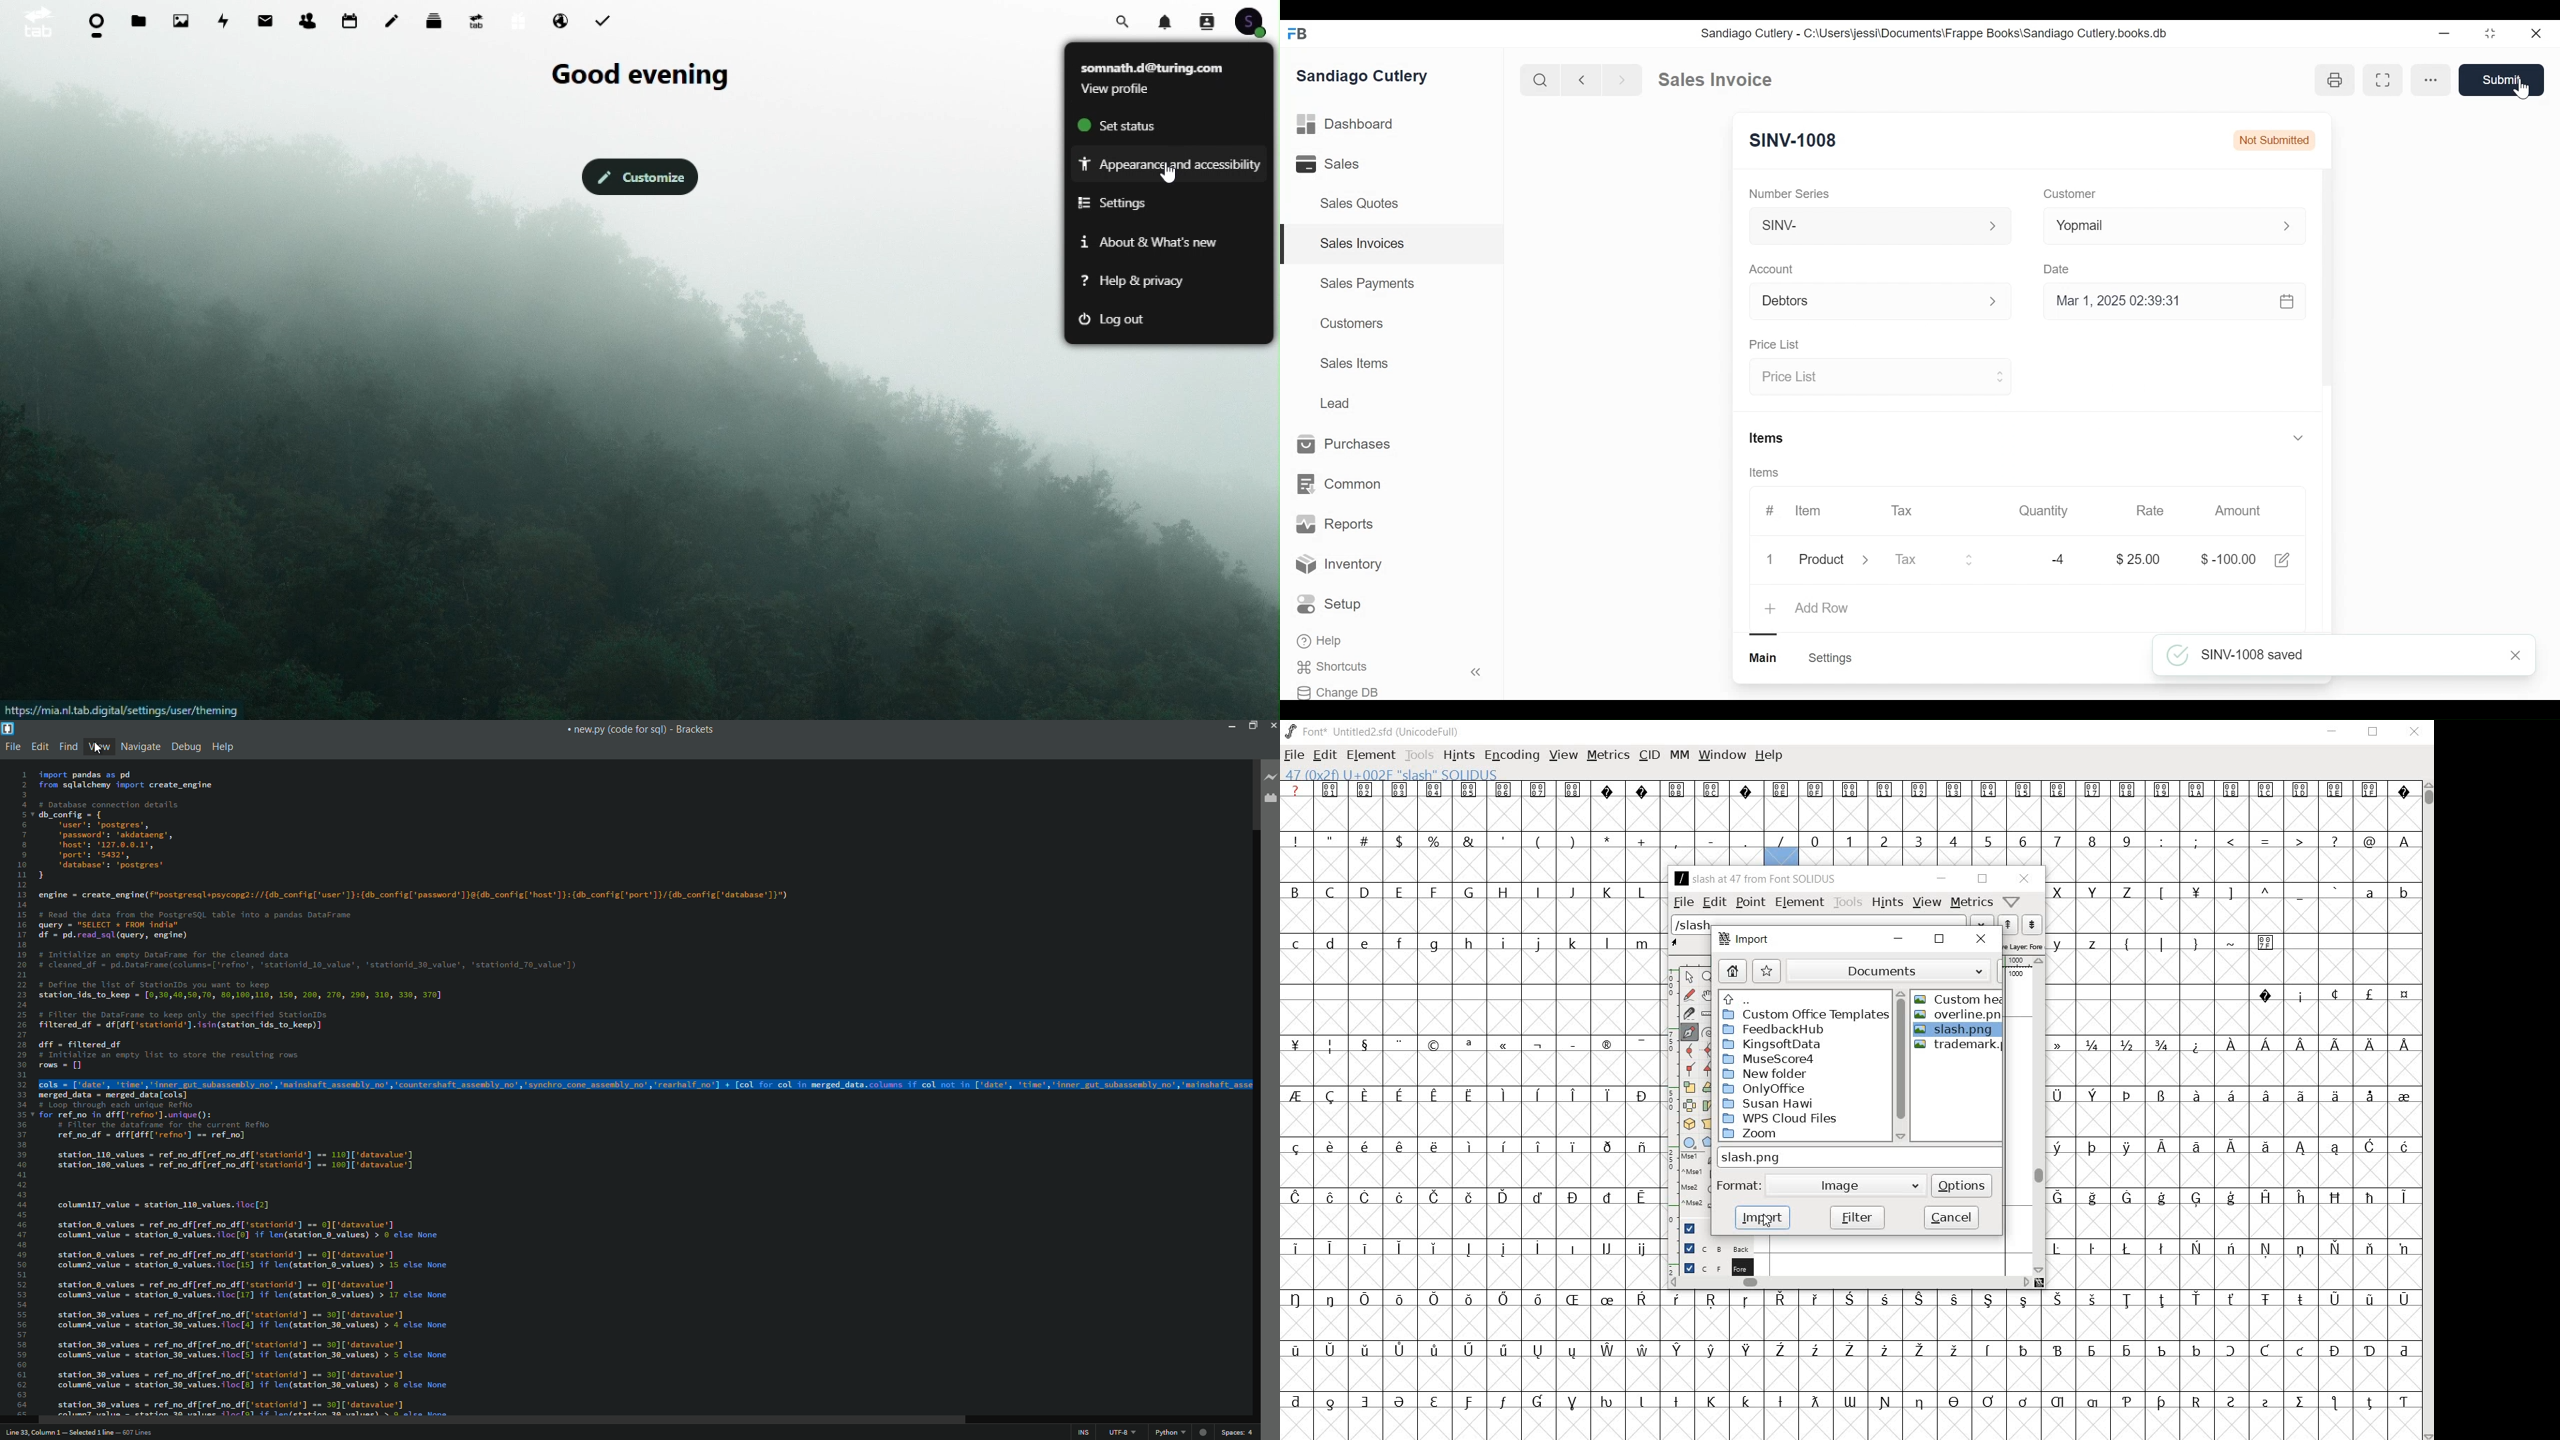  I want to click on Sales Items, so click(1354, 363).